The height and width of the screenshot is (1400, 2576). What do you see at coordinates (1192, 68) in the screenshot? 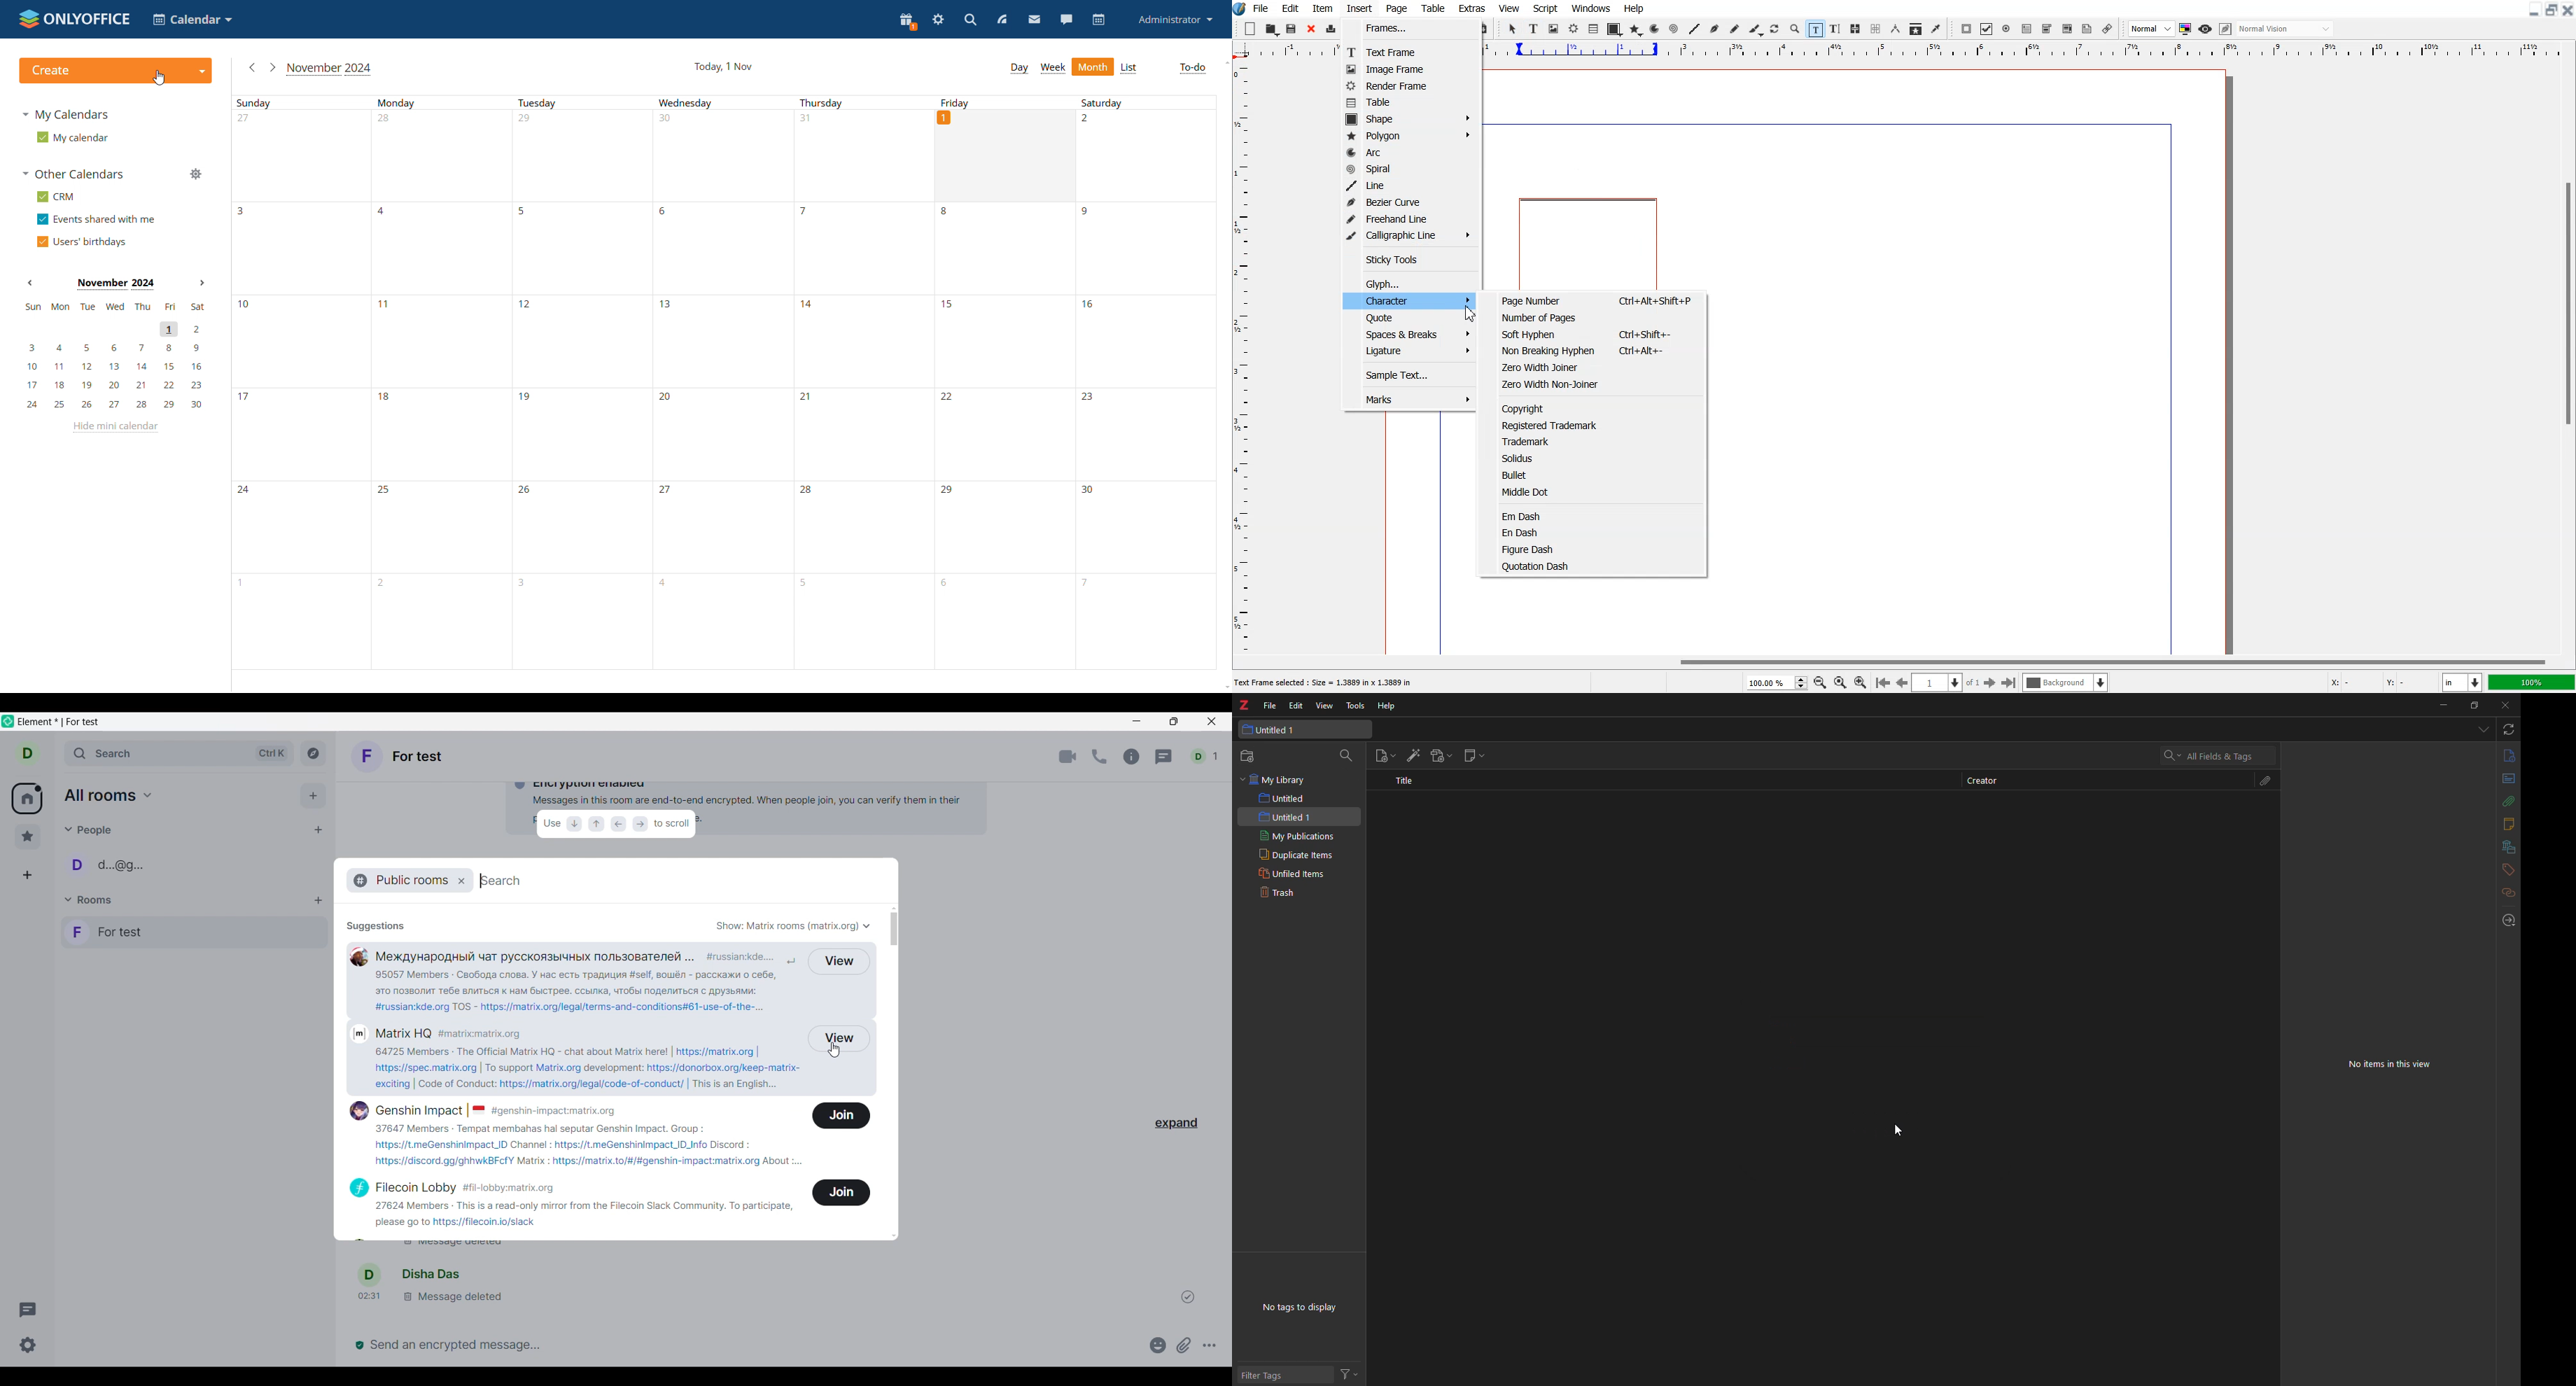
I see `to-do` at bounding box center [1192, 68].